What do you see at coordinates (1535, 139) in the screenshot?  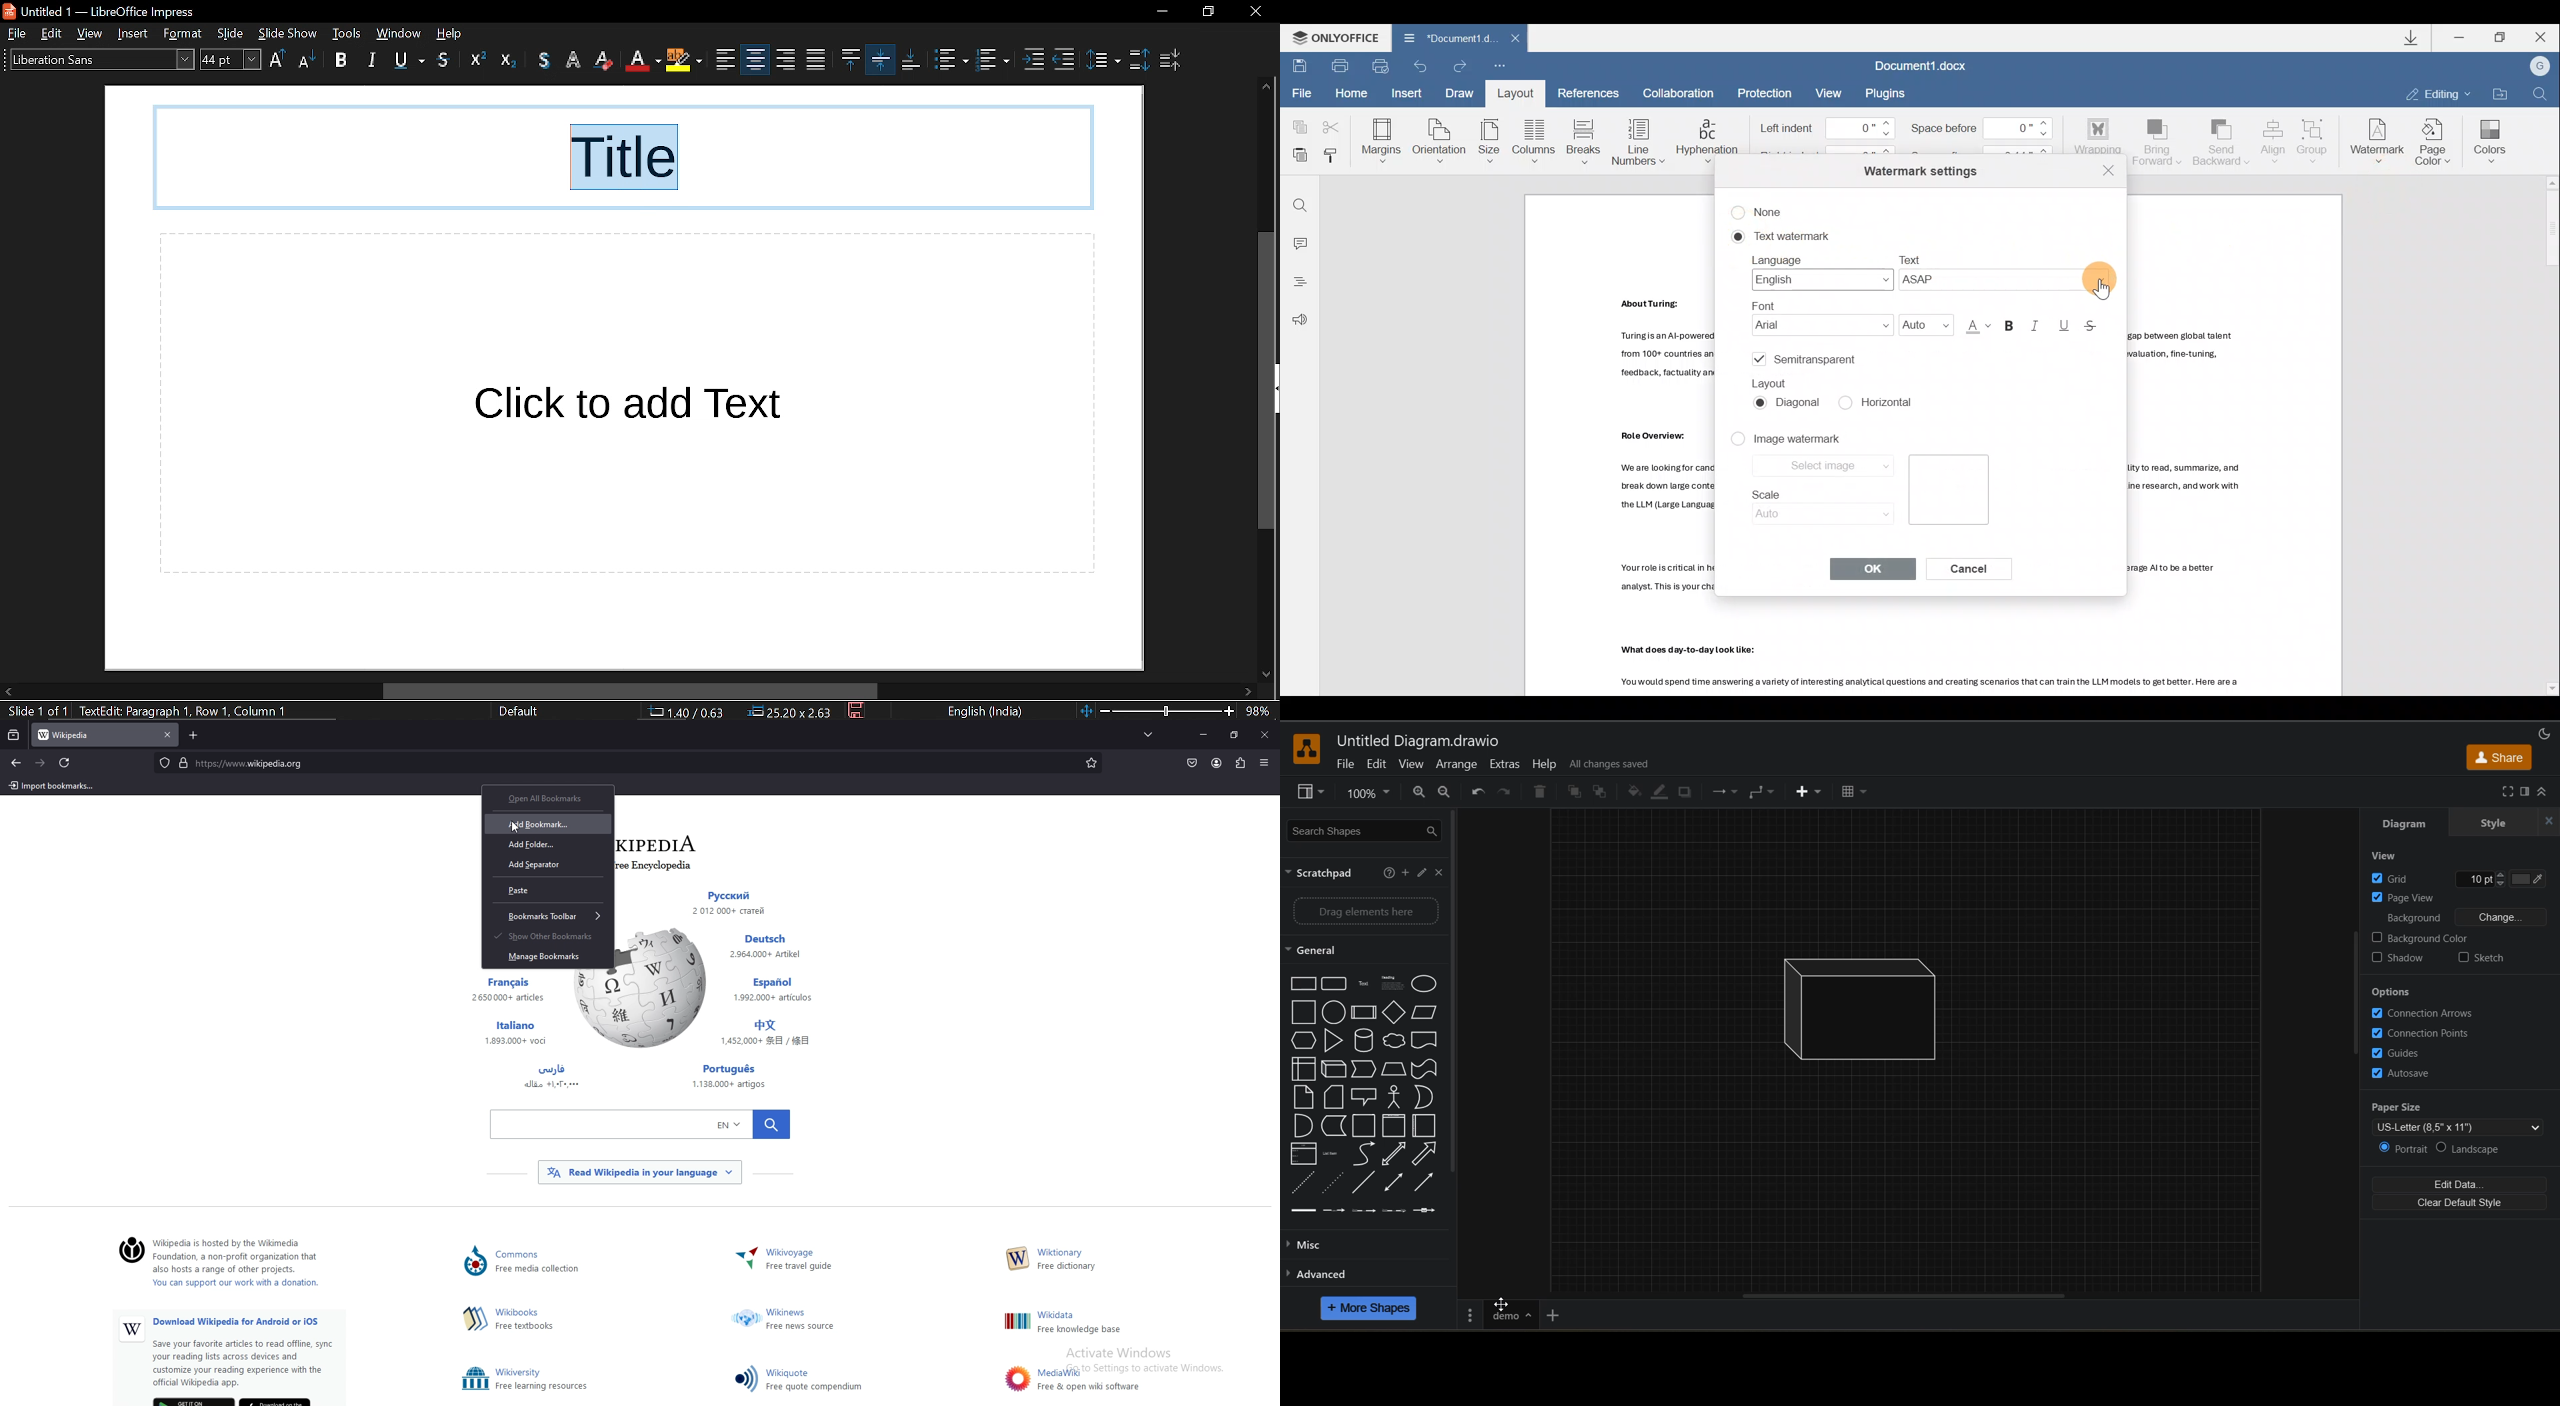 I see `Columns` at bounding box center [1535, 139].